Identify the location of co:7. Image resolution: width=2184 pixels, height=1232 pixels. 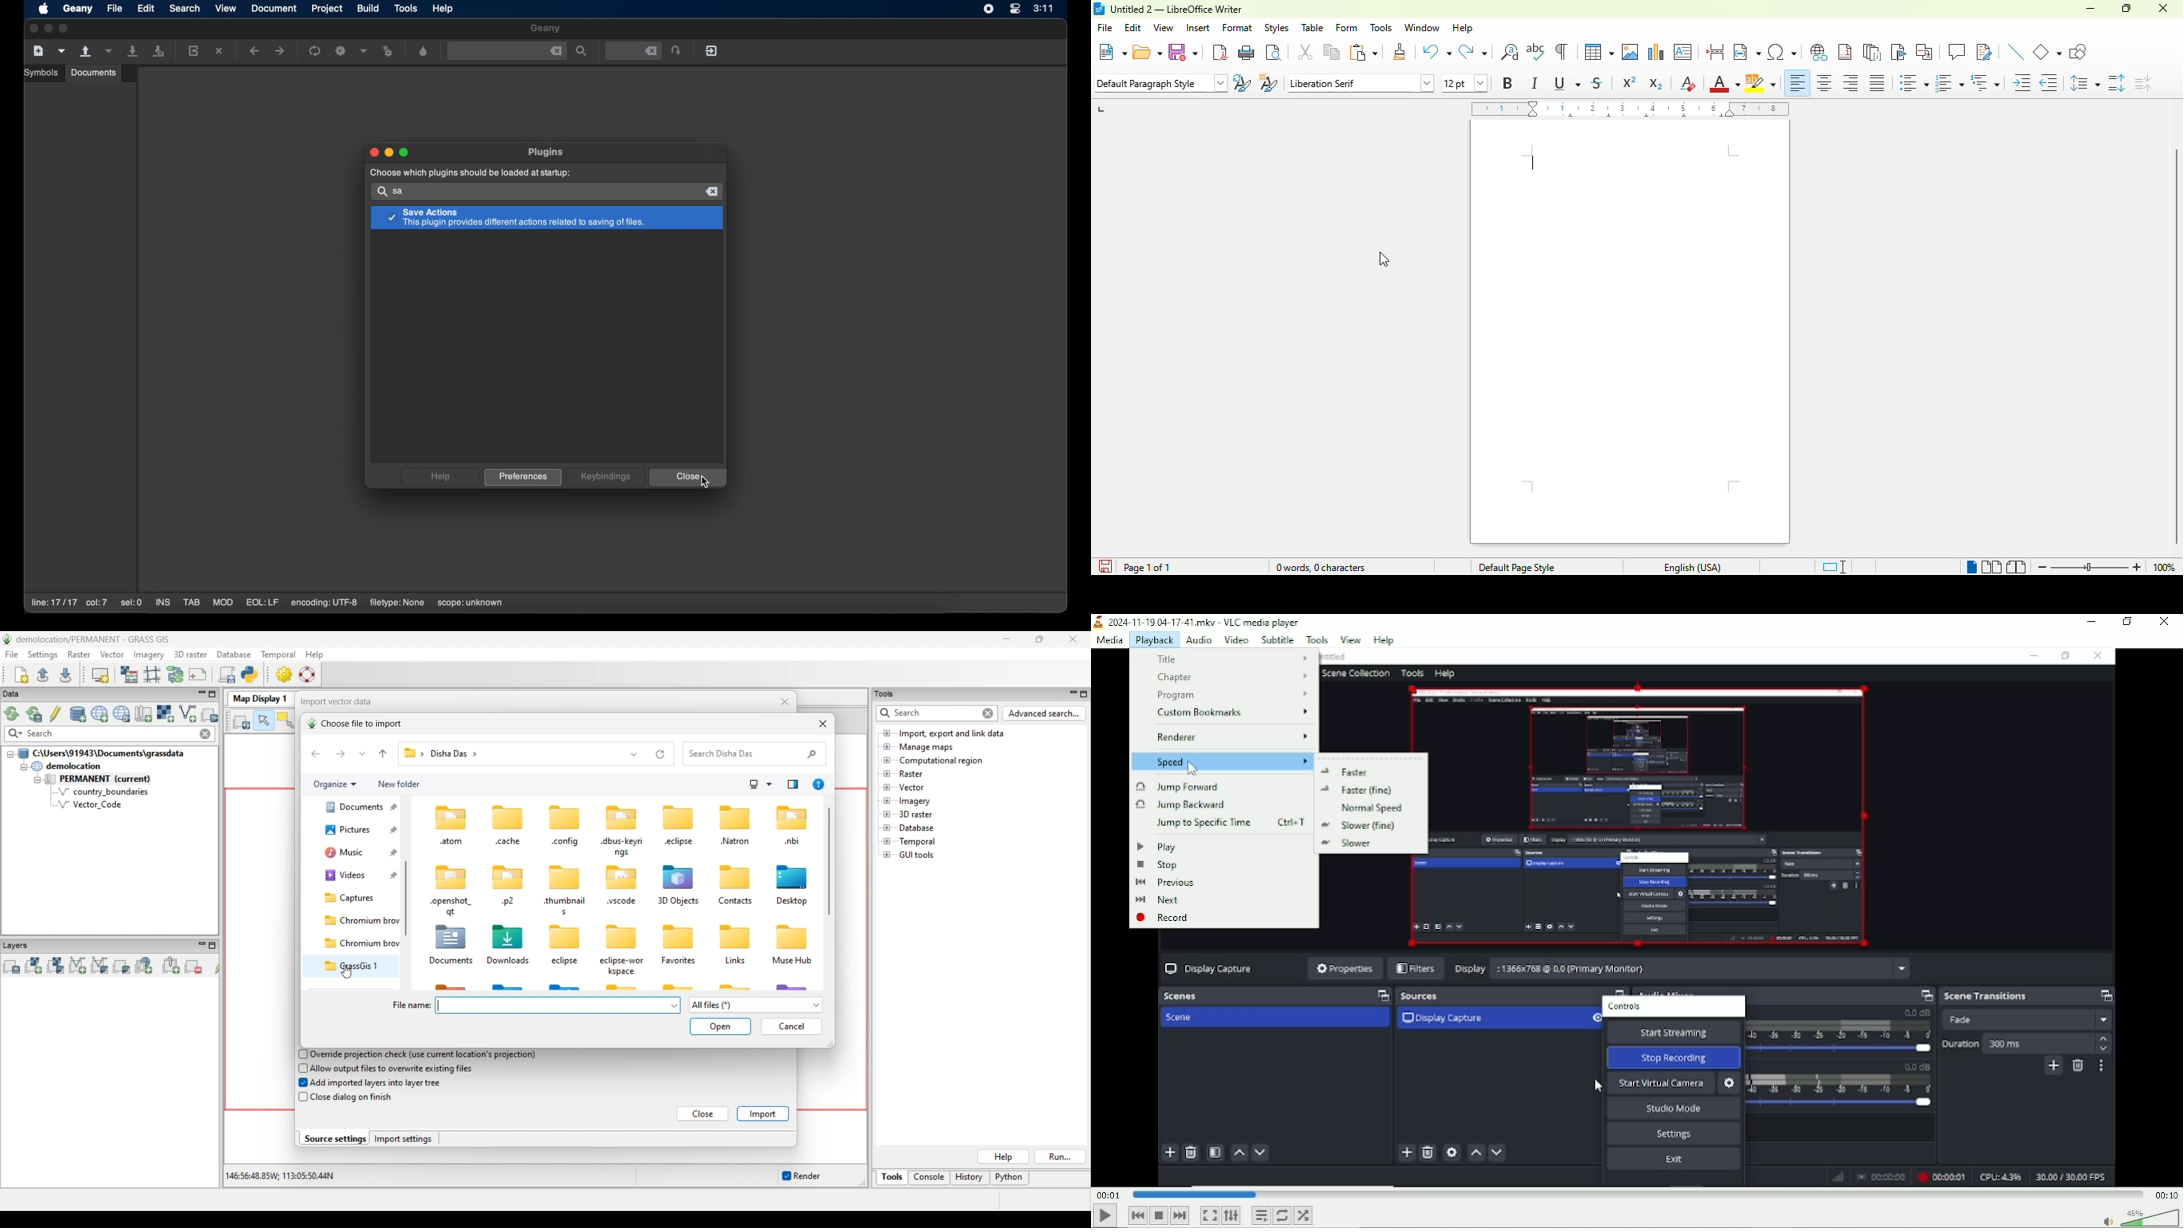
(96, 603).